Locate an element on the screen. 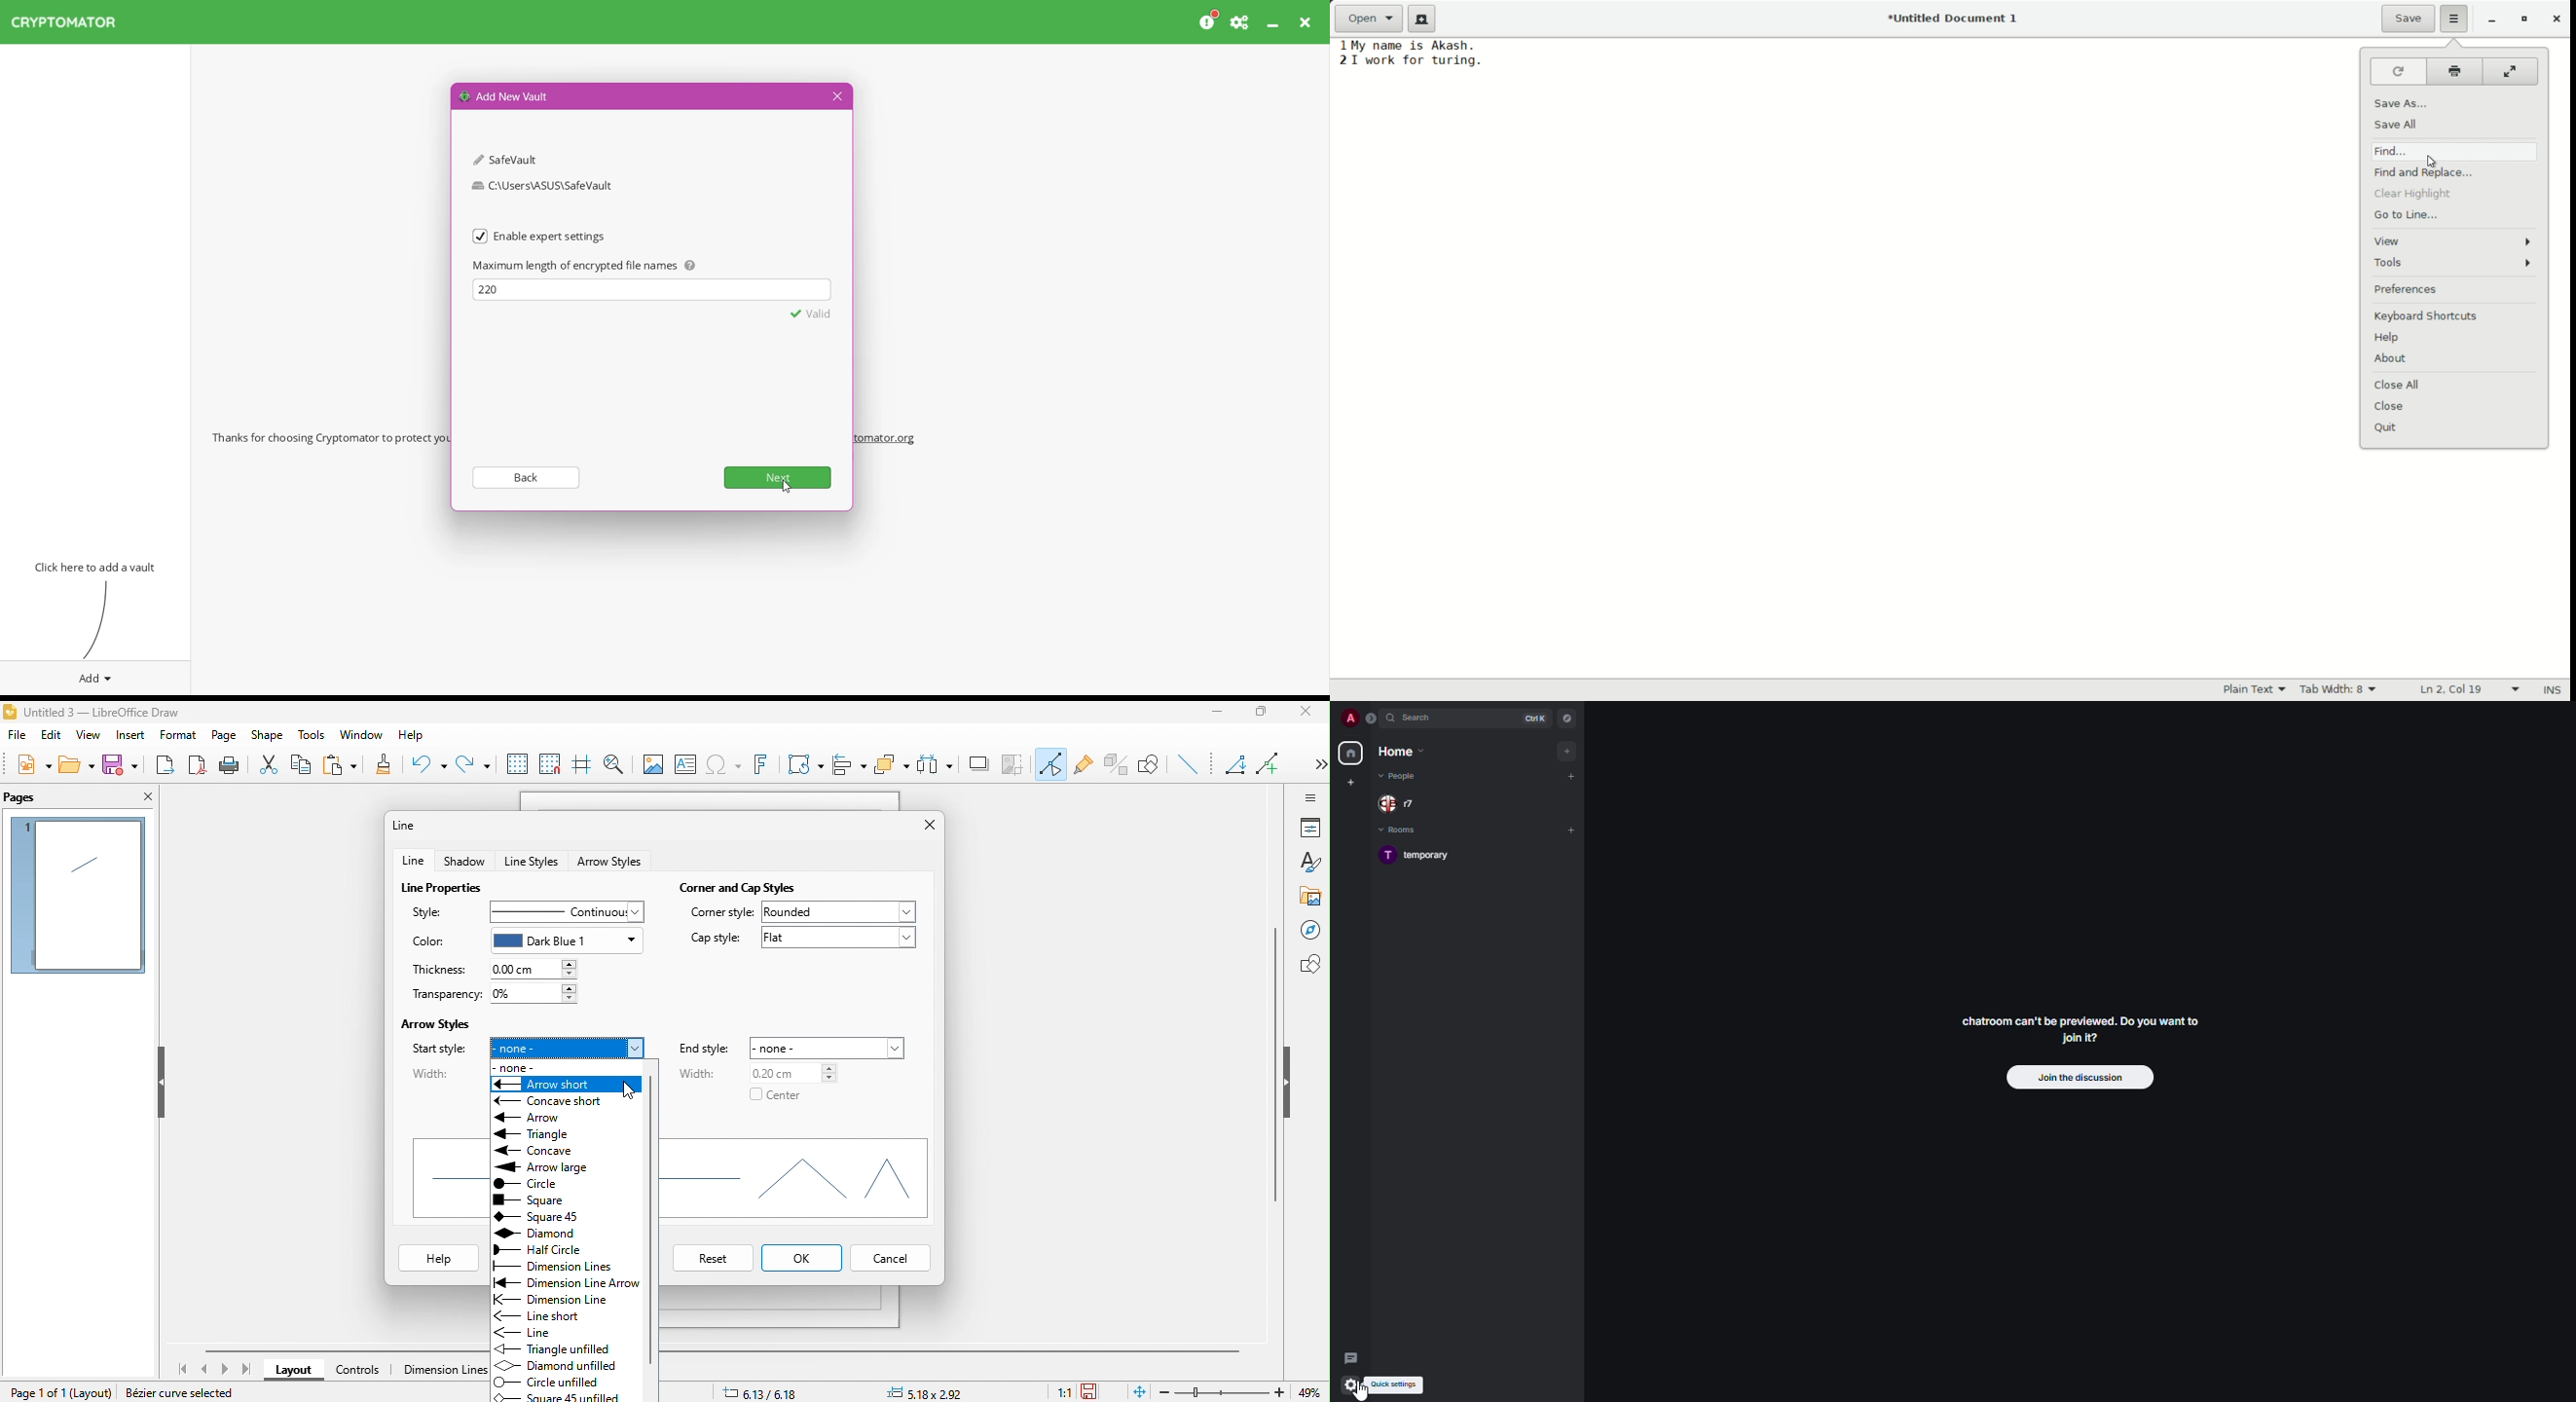  cap style is located at coordinates (713, 939).